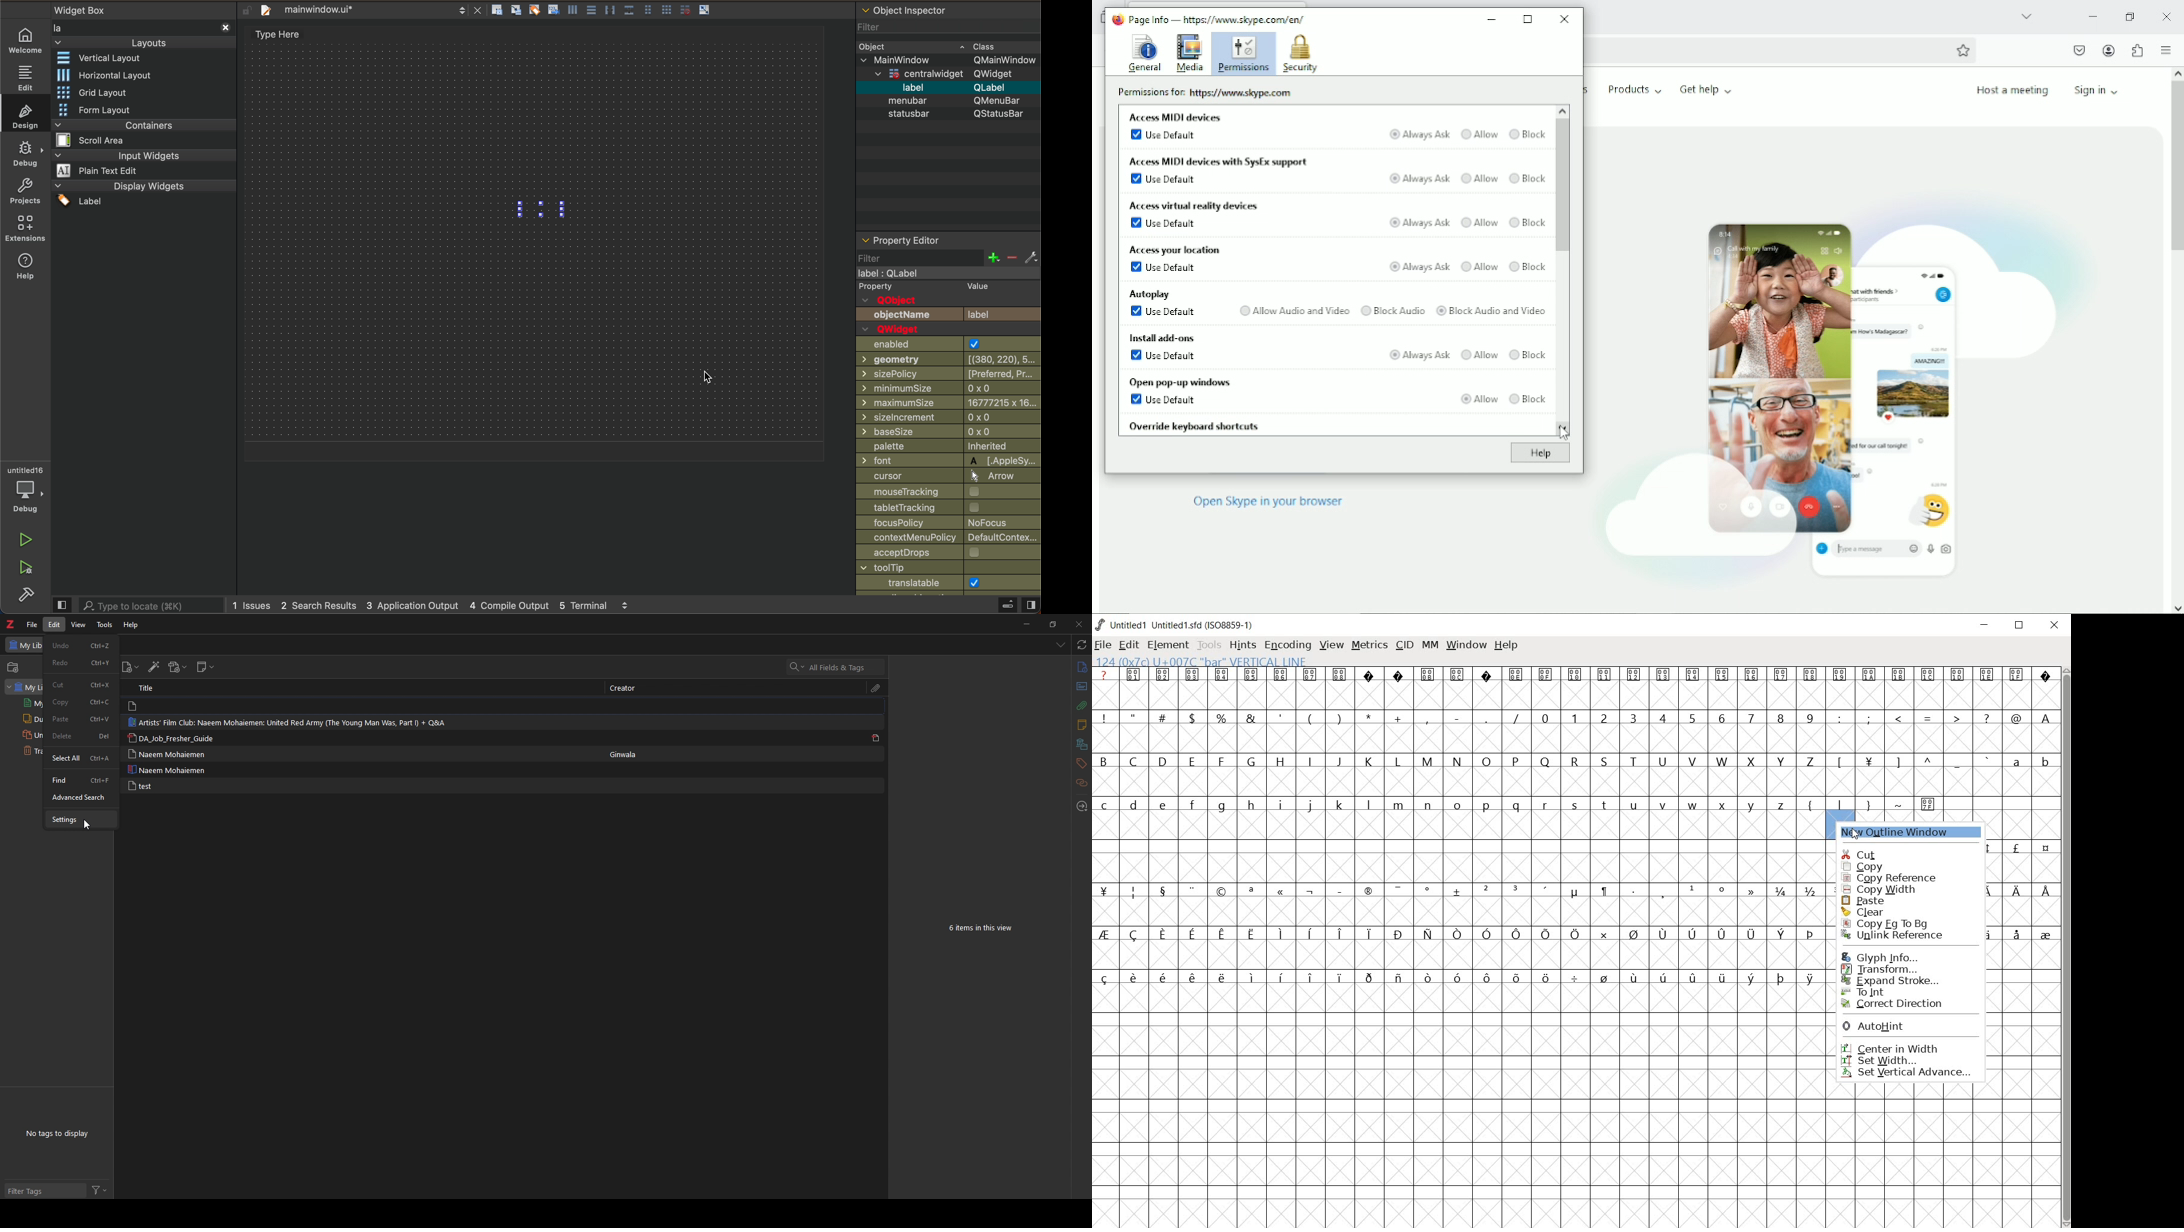  Describe the element at coordinates (368, 9) in the screenshot. I see `file` at that location.